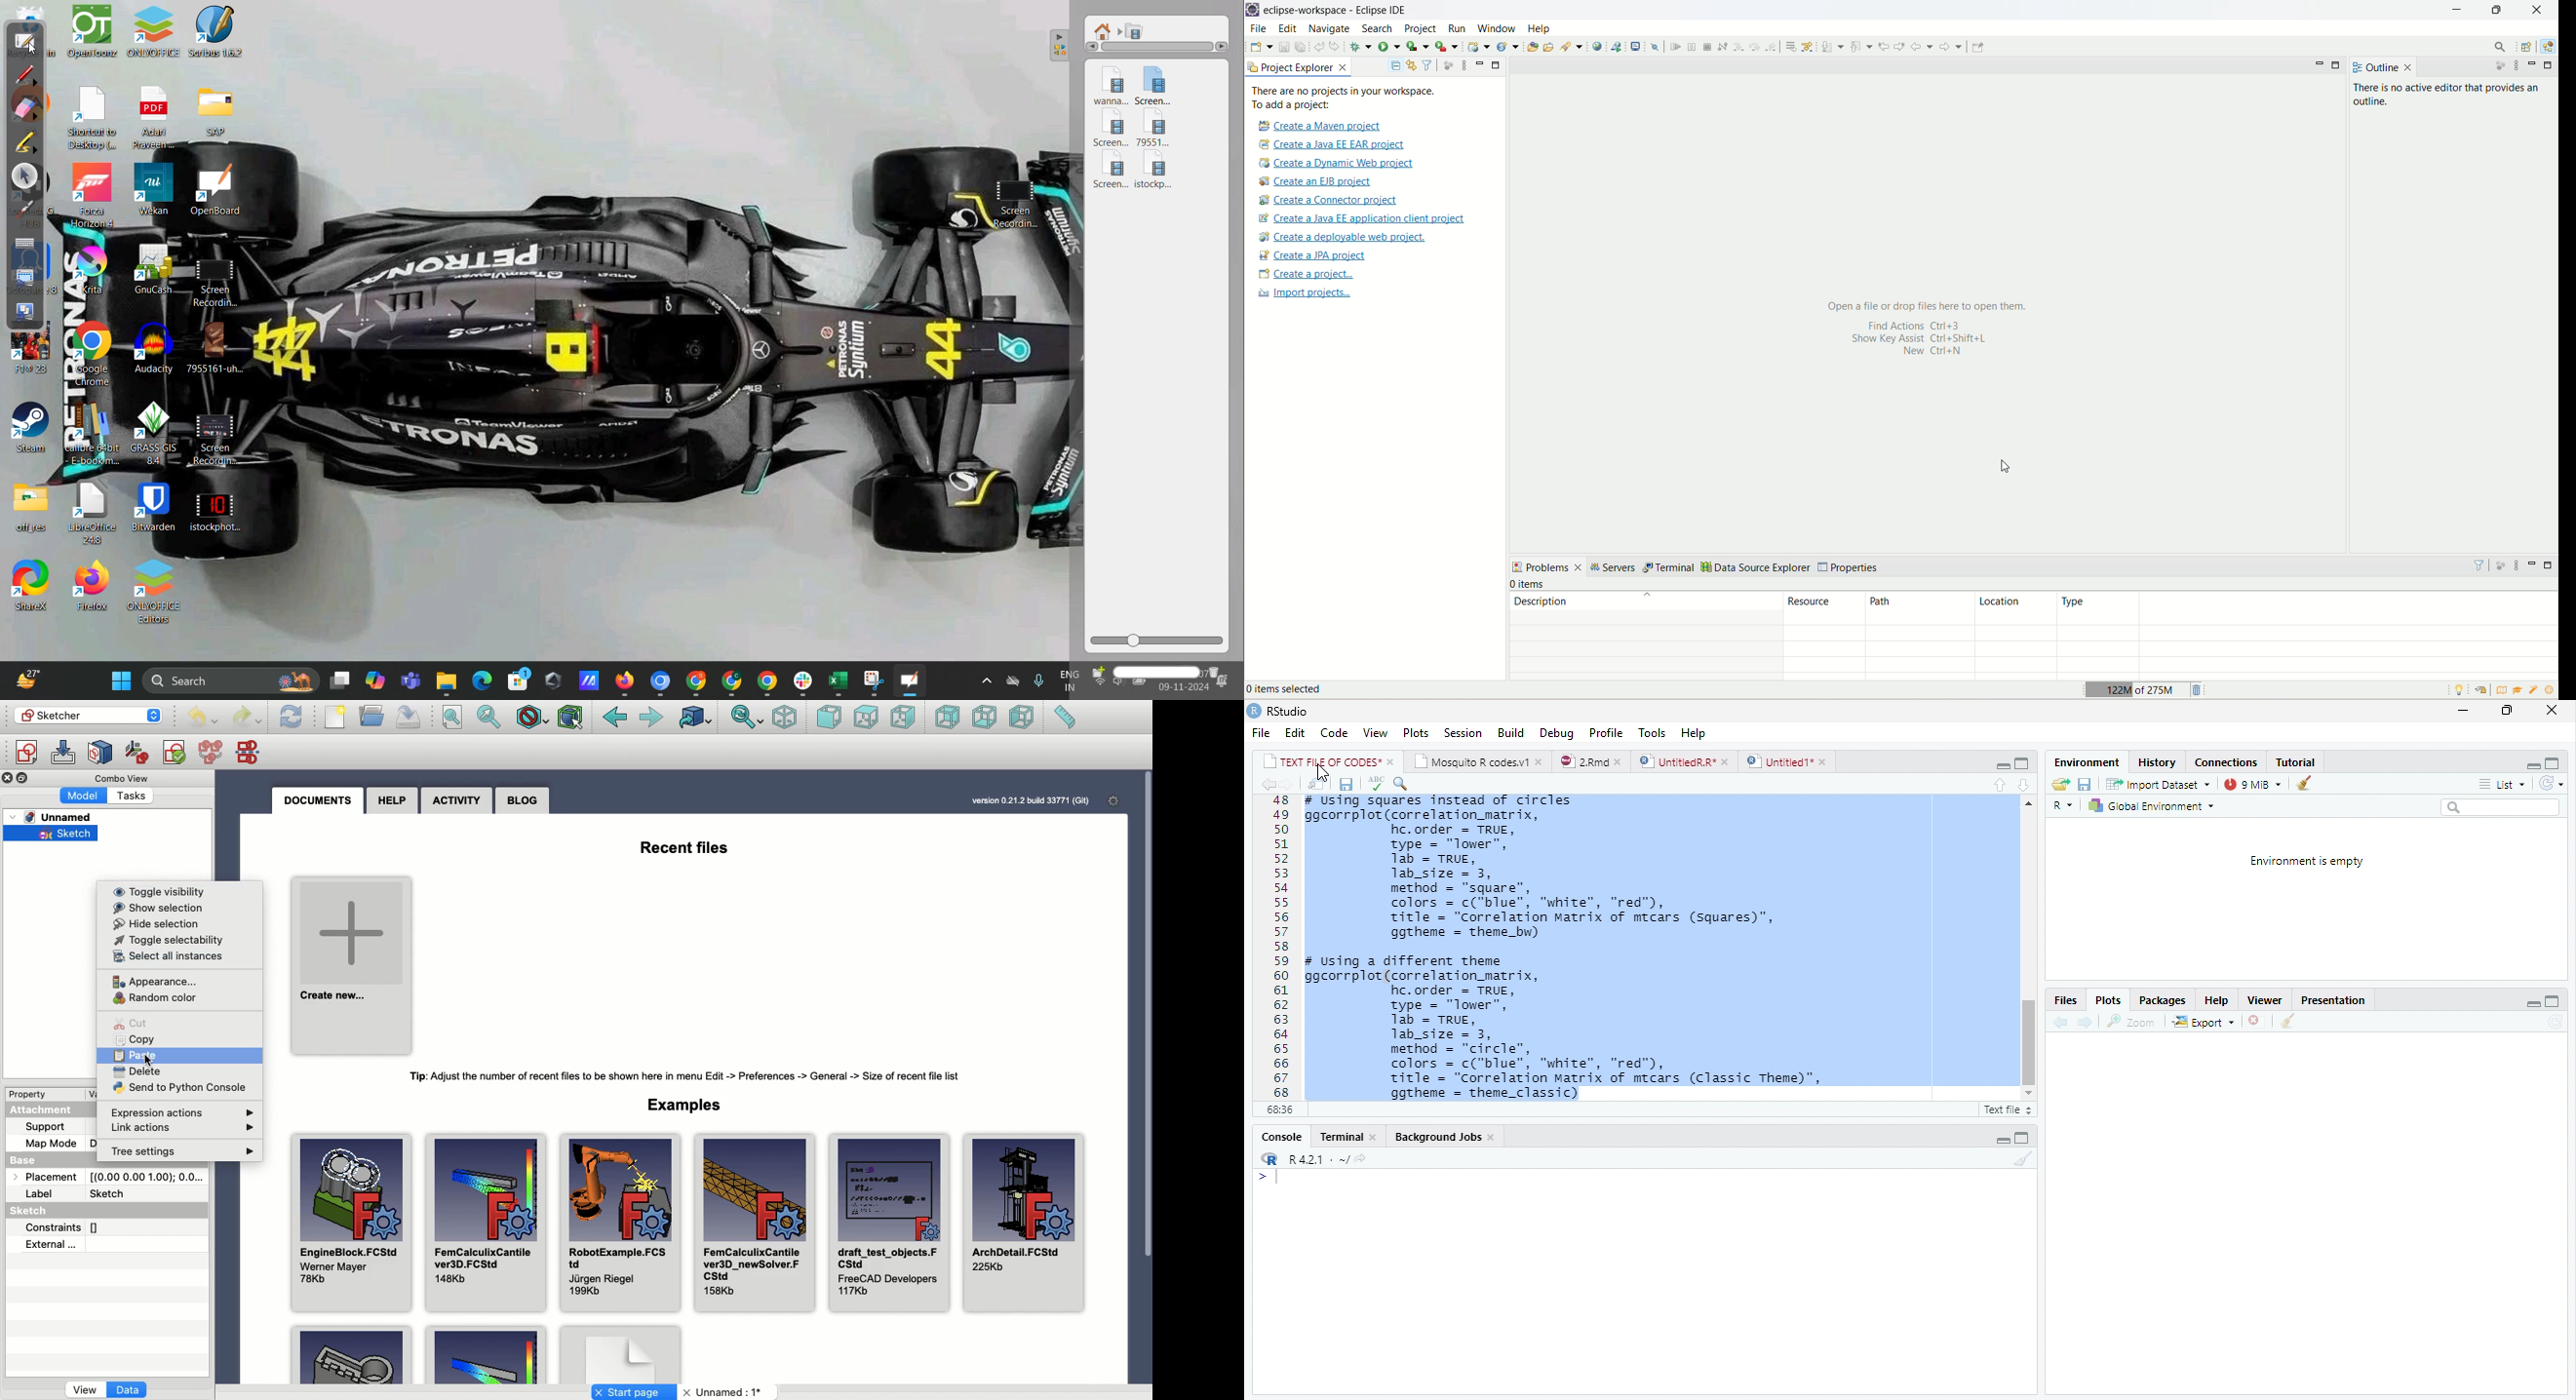 The width and height of the screenshot is (2576, 1400). What do you see at coordinates (203, 718) in the screenshot?
I see `Undo` at bounding box center [203, 718].